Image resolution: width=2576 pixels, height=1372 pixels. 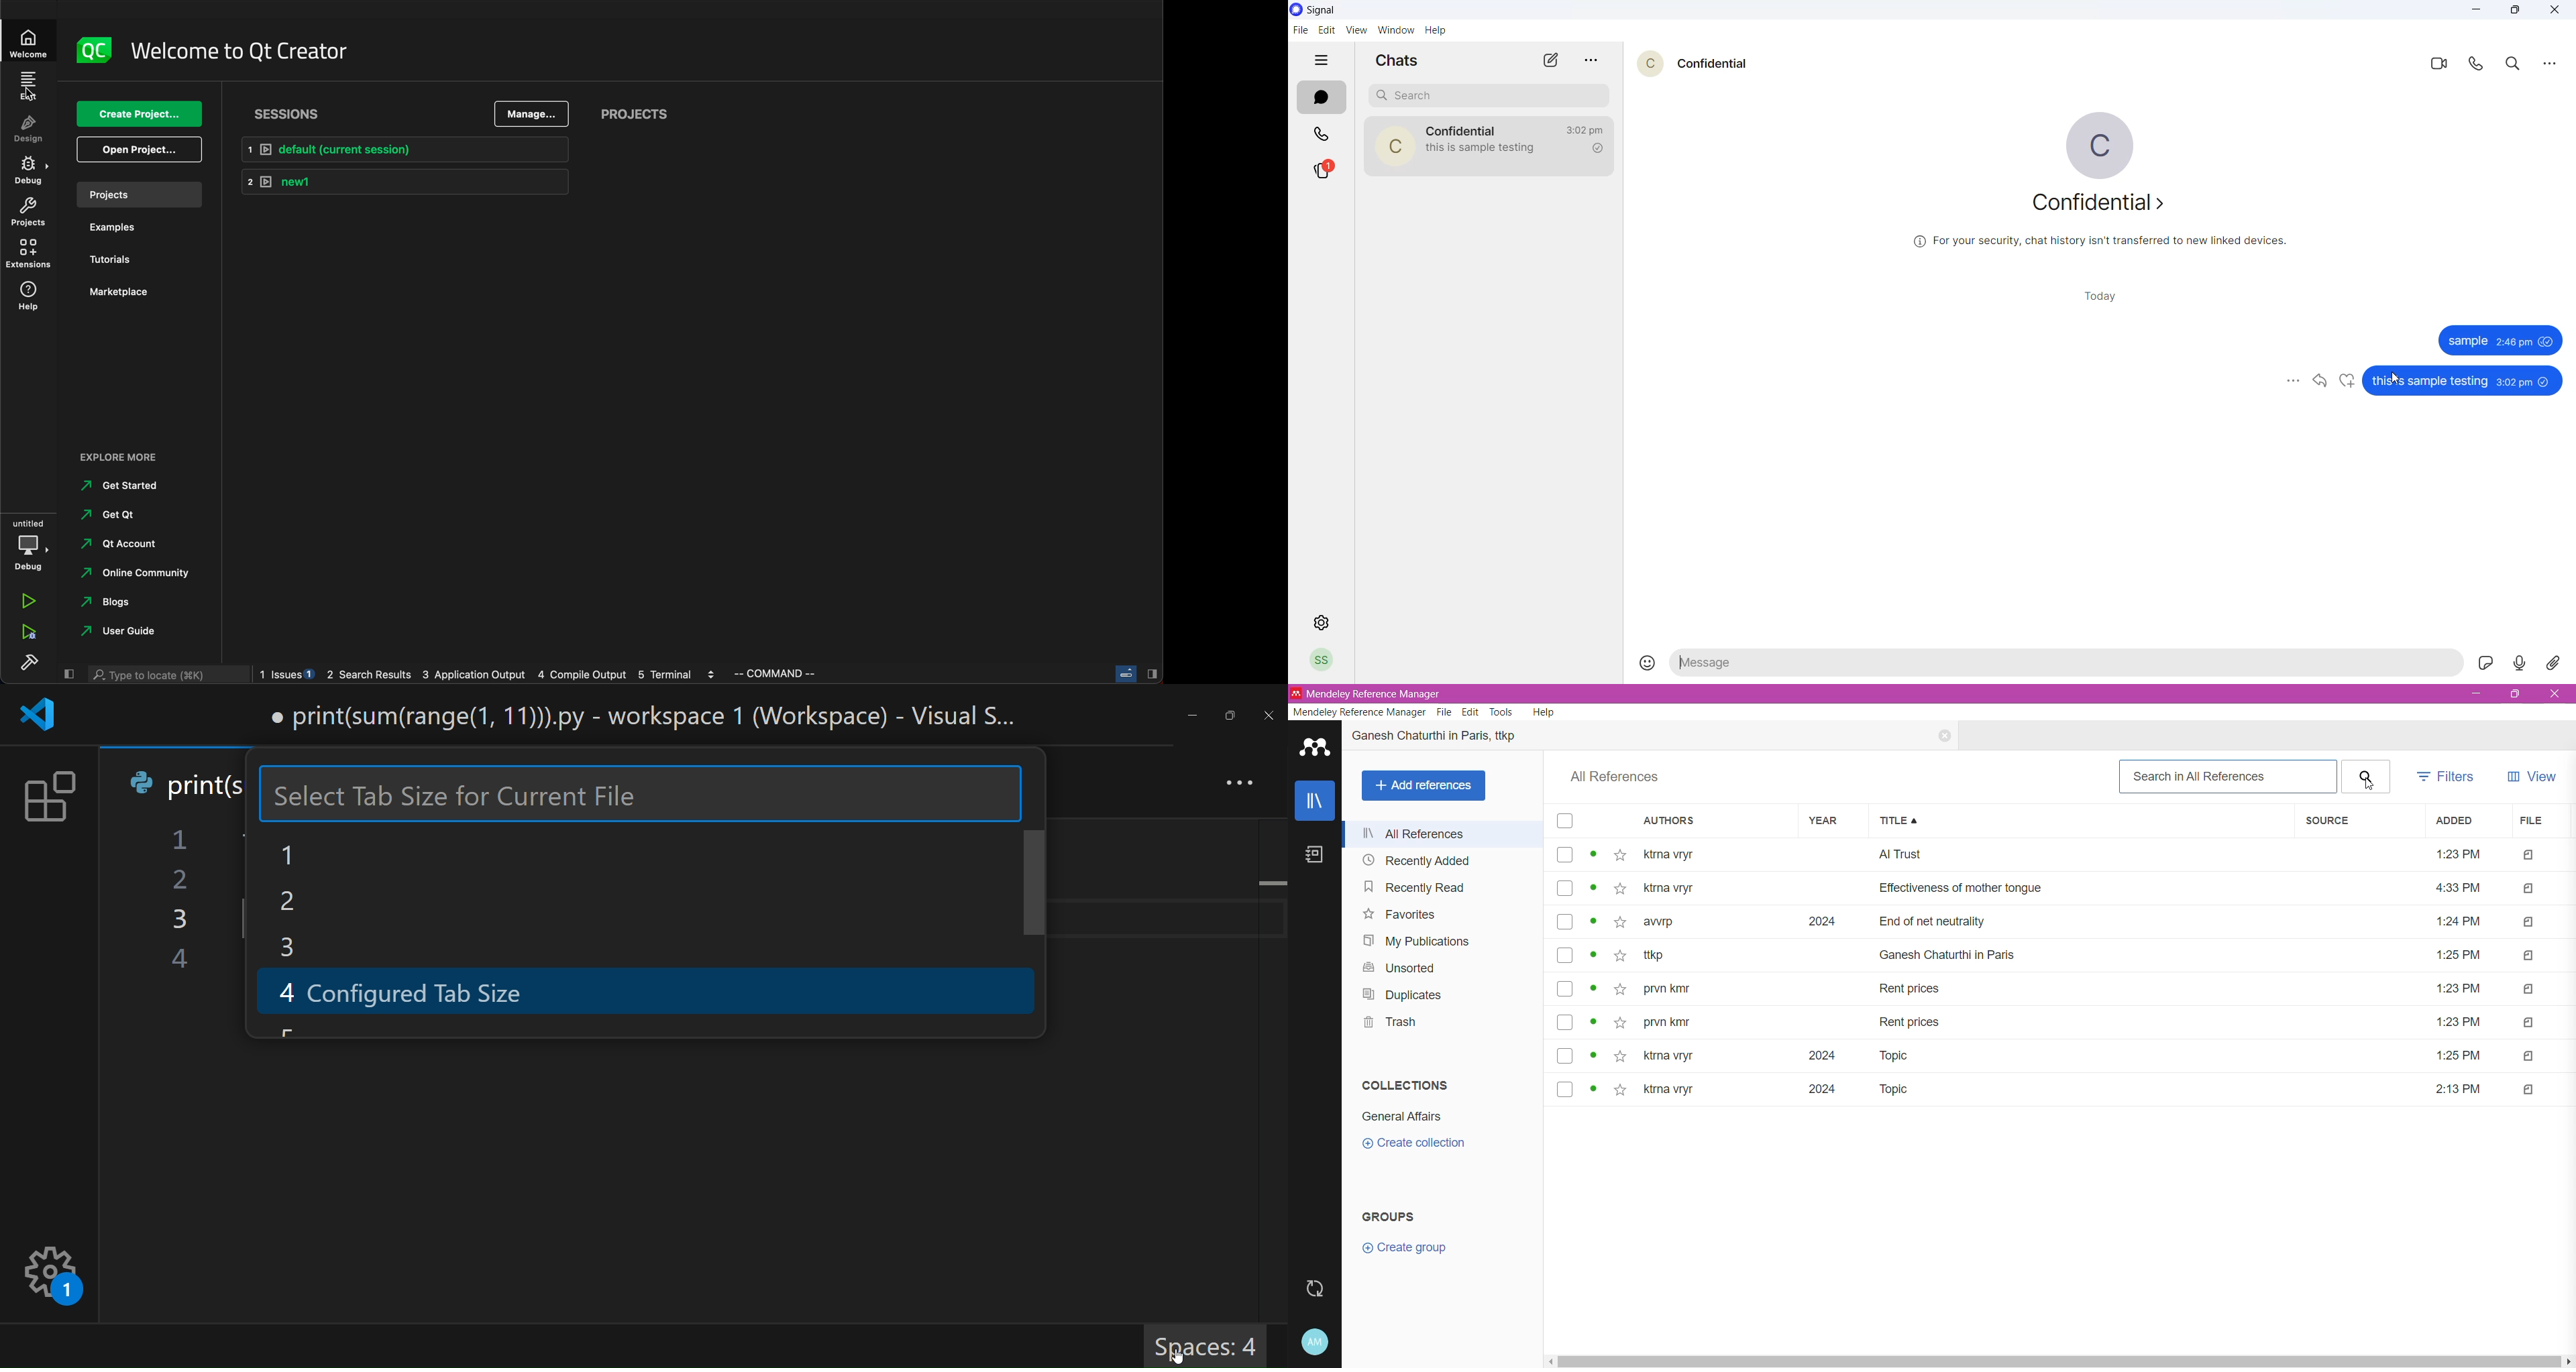 What do you see at coordinates (2557, 11) in the screenshot?
I see `close` at bounding box center [2557, 11].